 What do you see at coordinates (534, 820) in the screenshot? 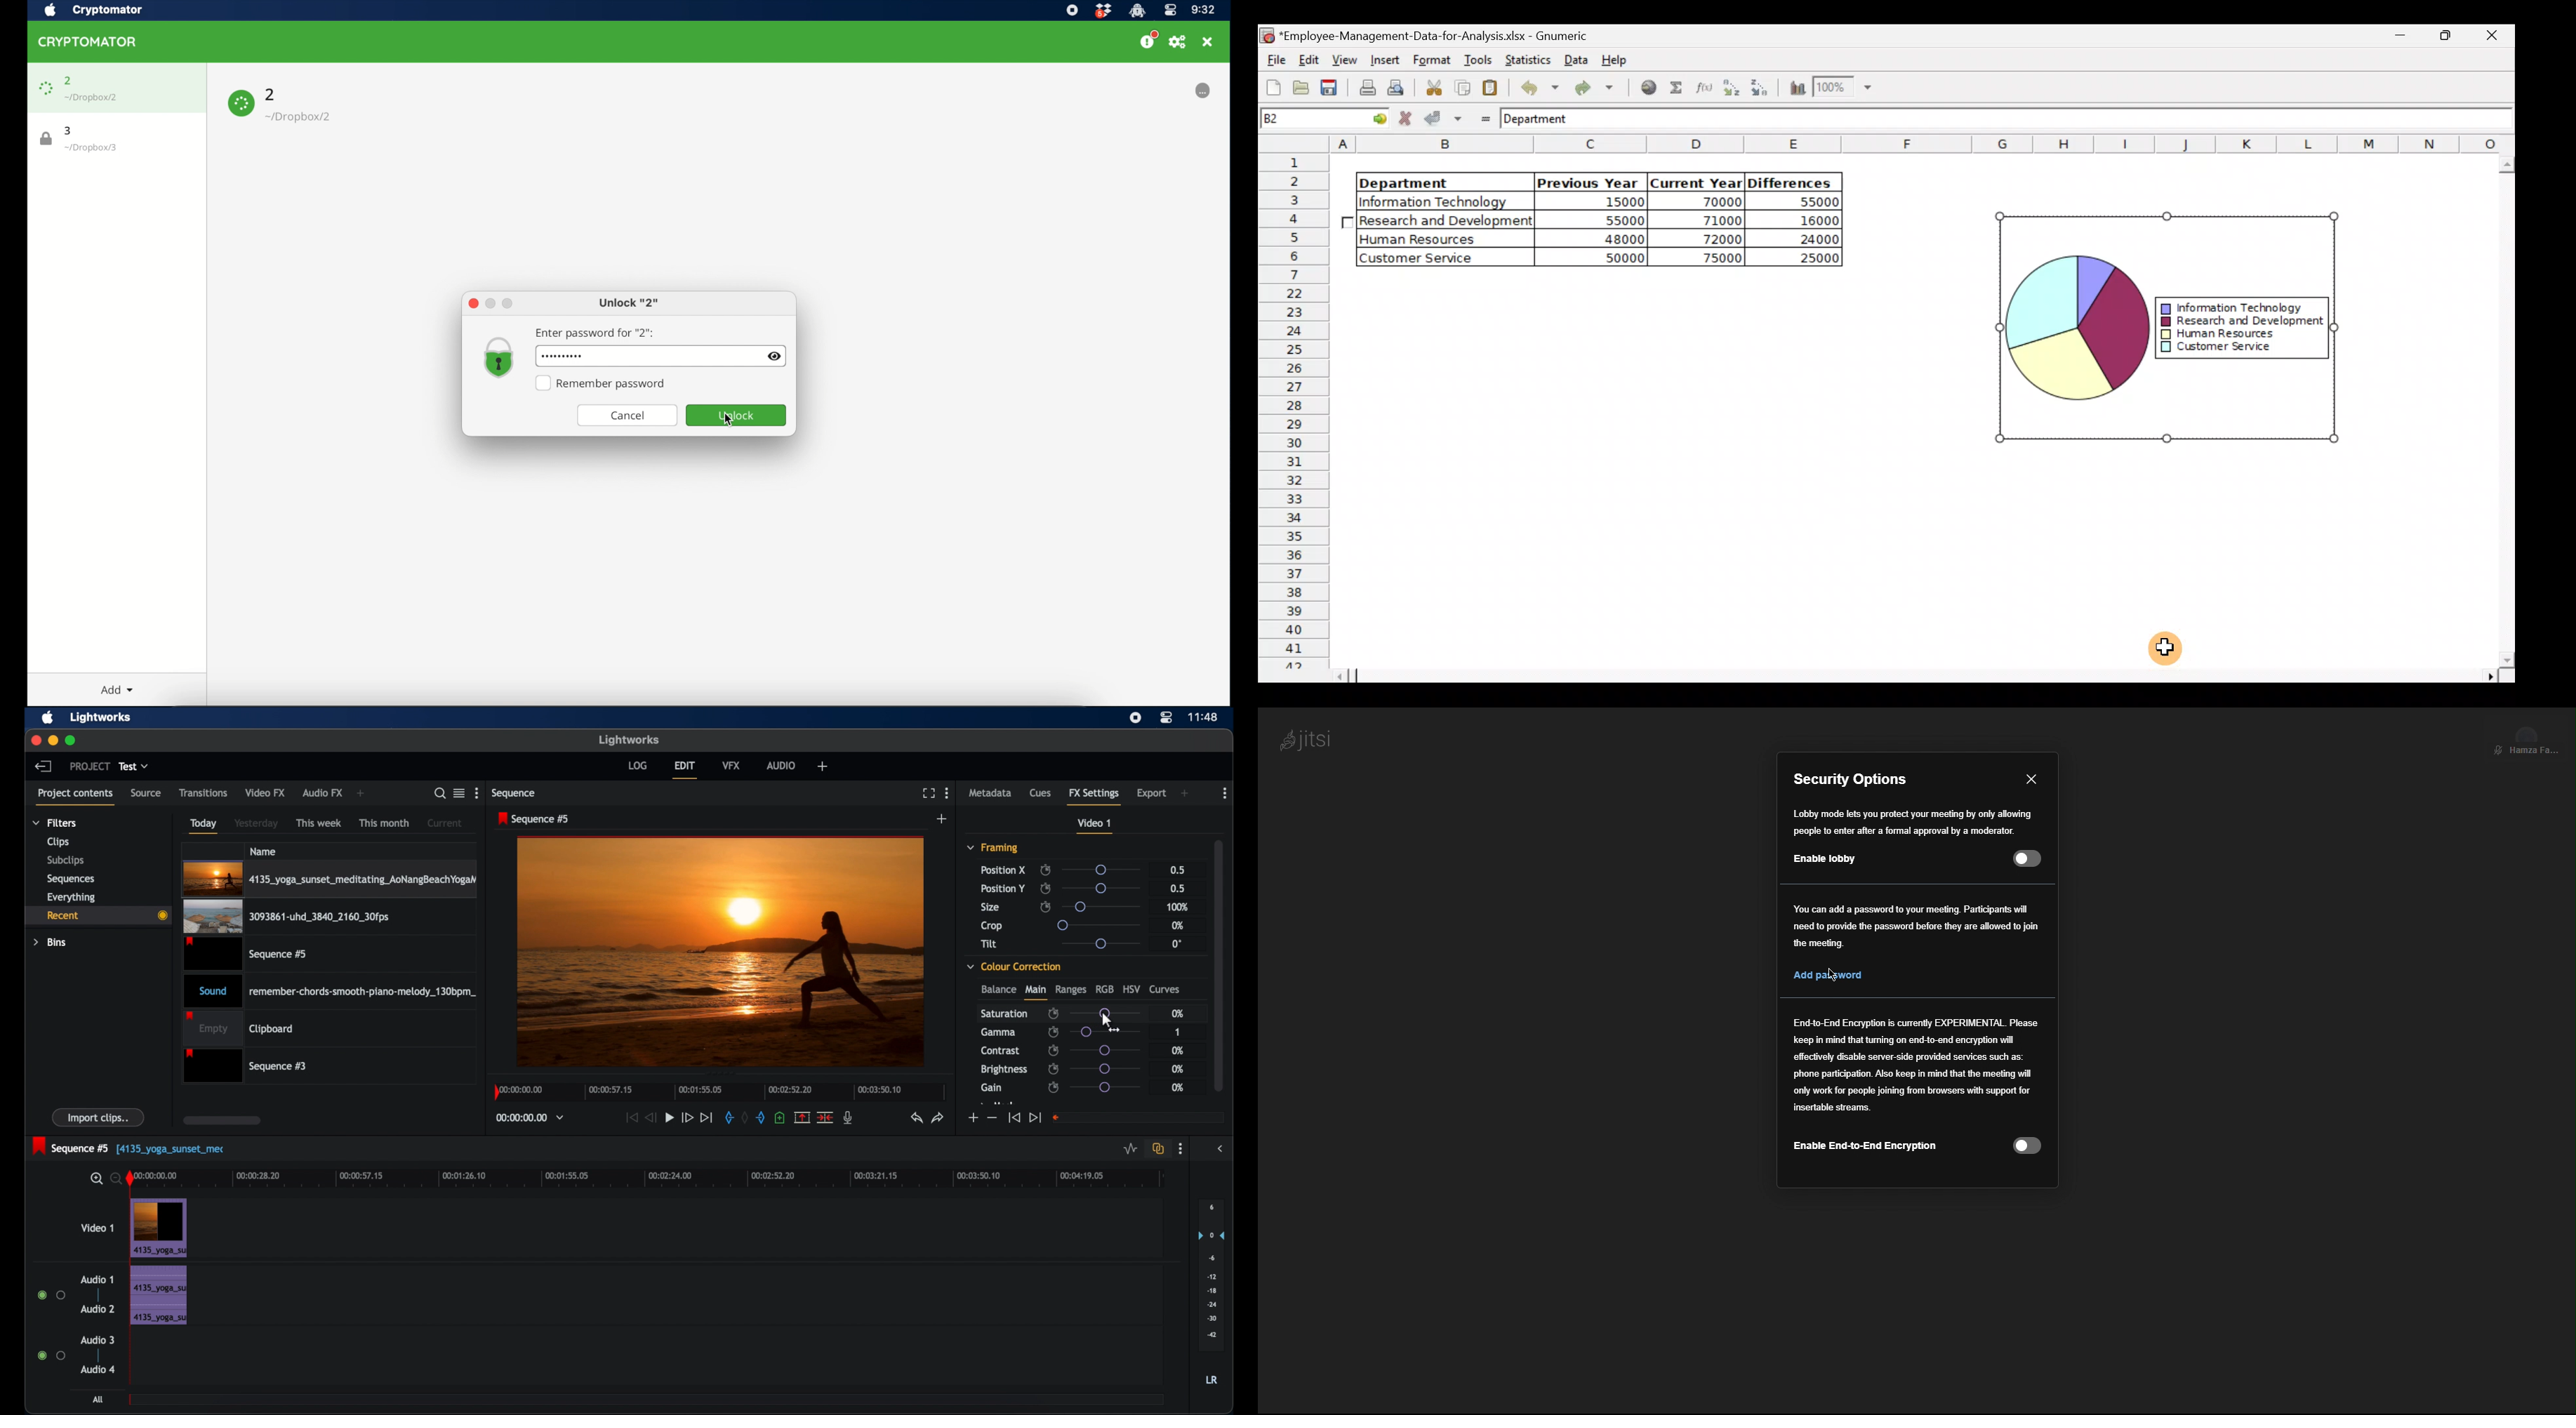
I see `sequence 5` at bounding box center [534, 820].